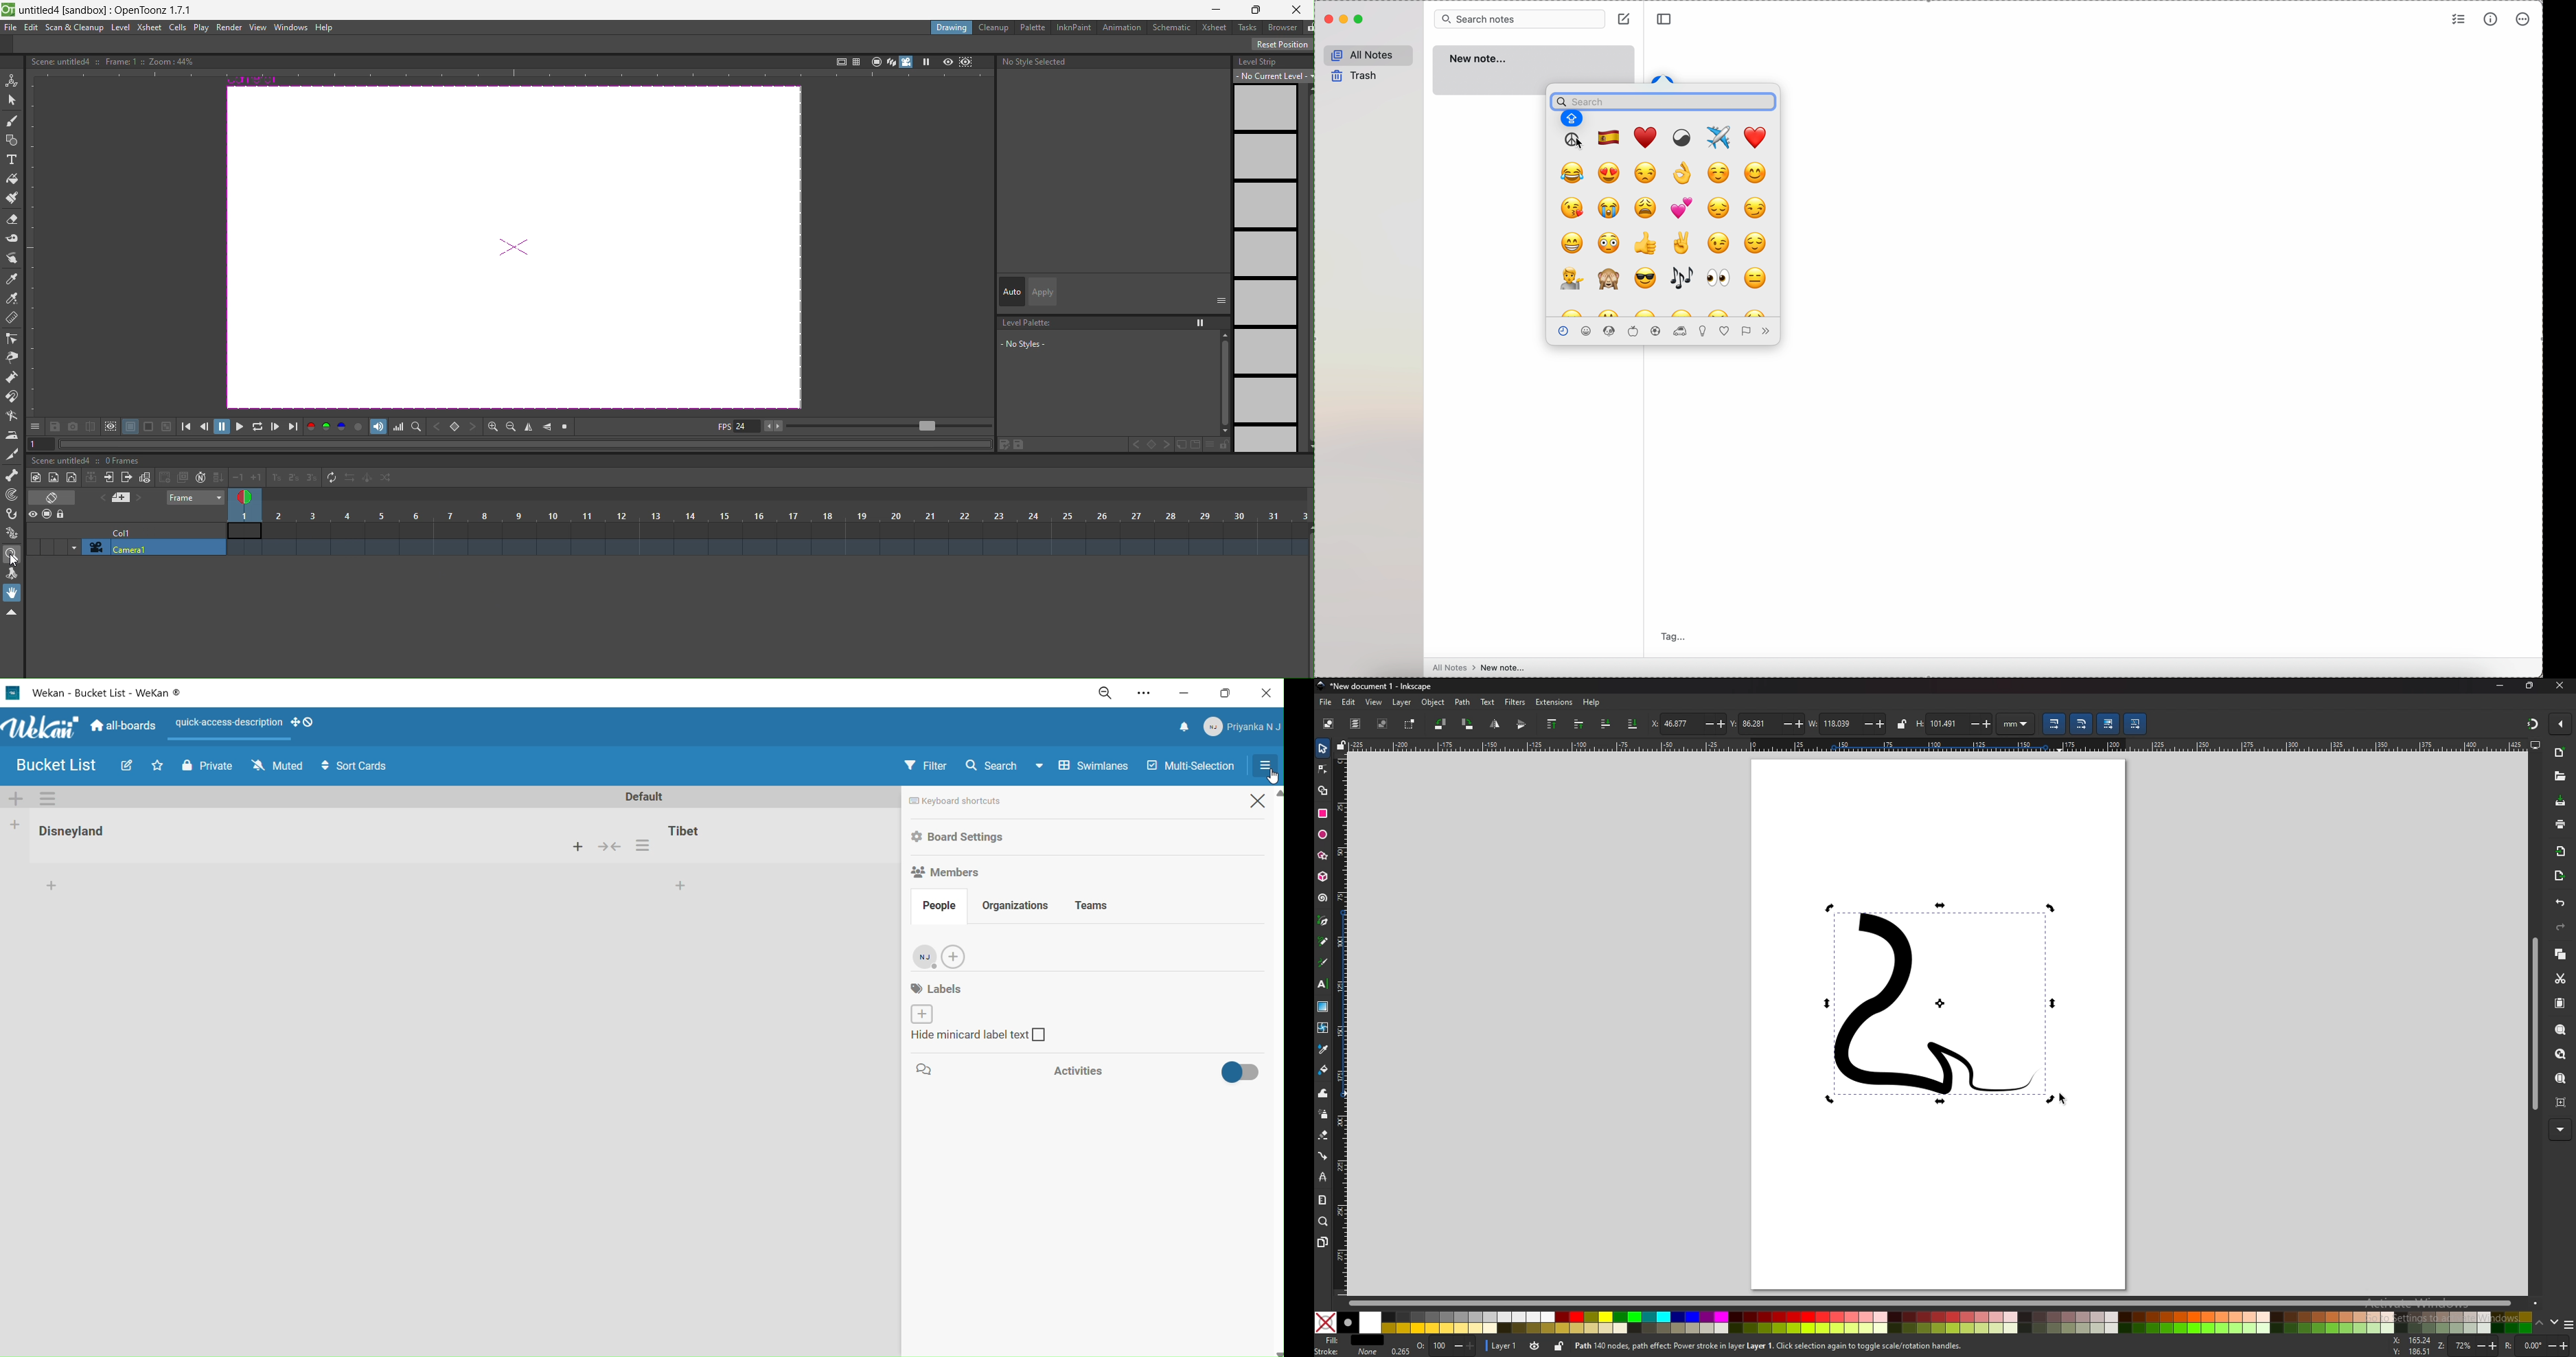 The width and height of the screenshot is (2576, 1372). What do you see at coordinates (1718, 280) in the screenshot?
I see `emoji` at bounding box center [1718, 280].